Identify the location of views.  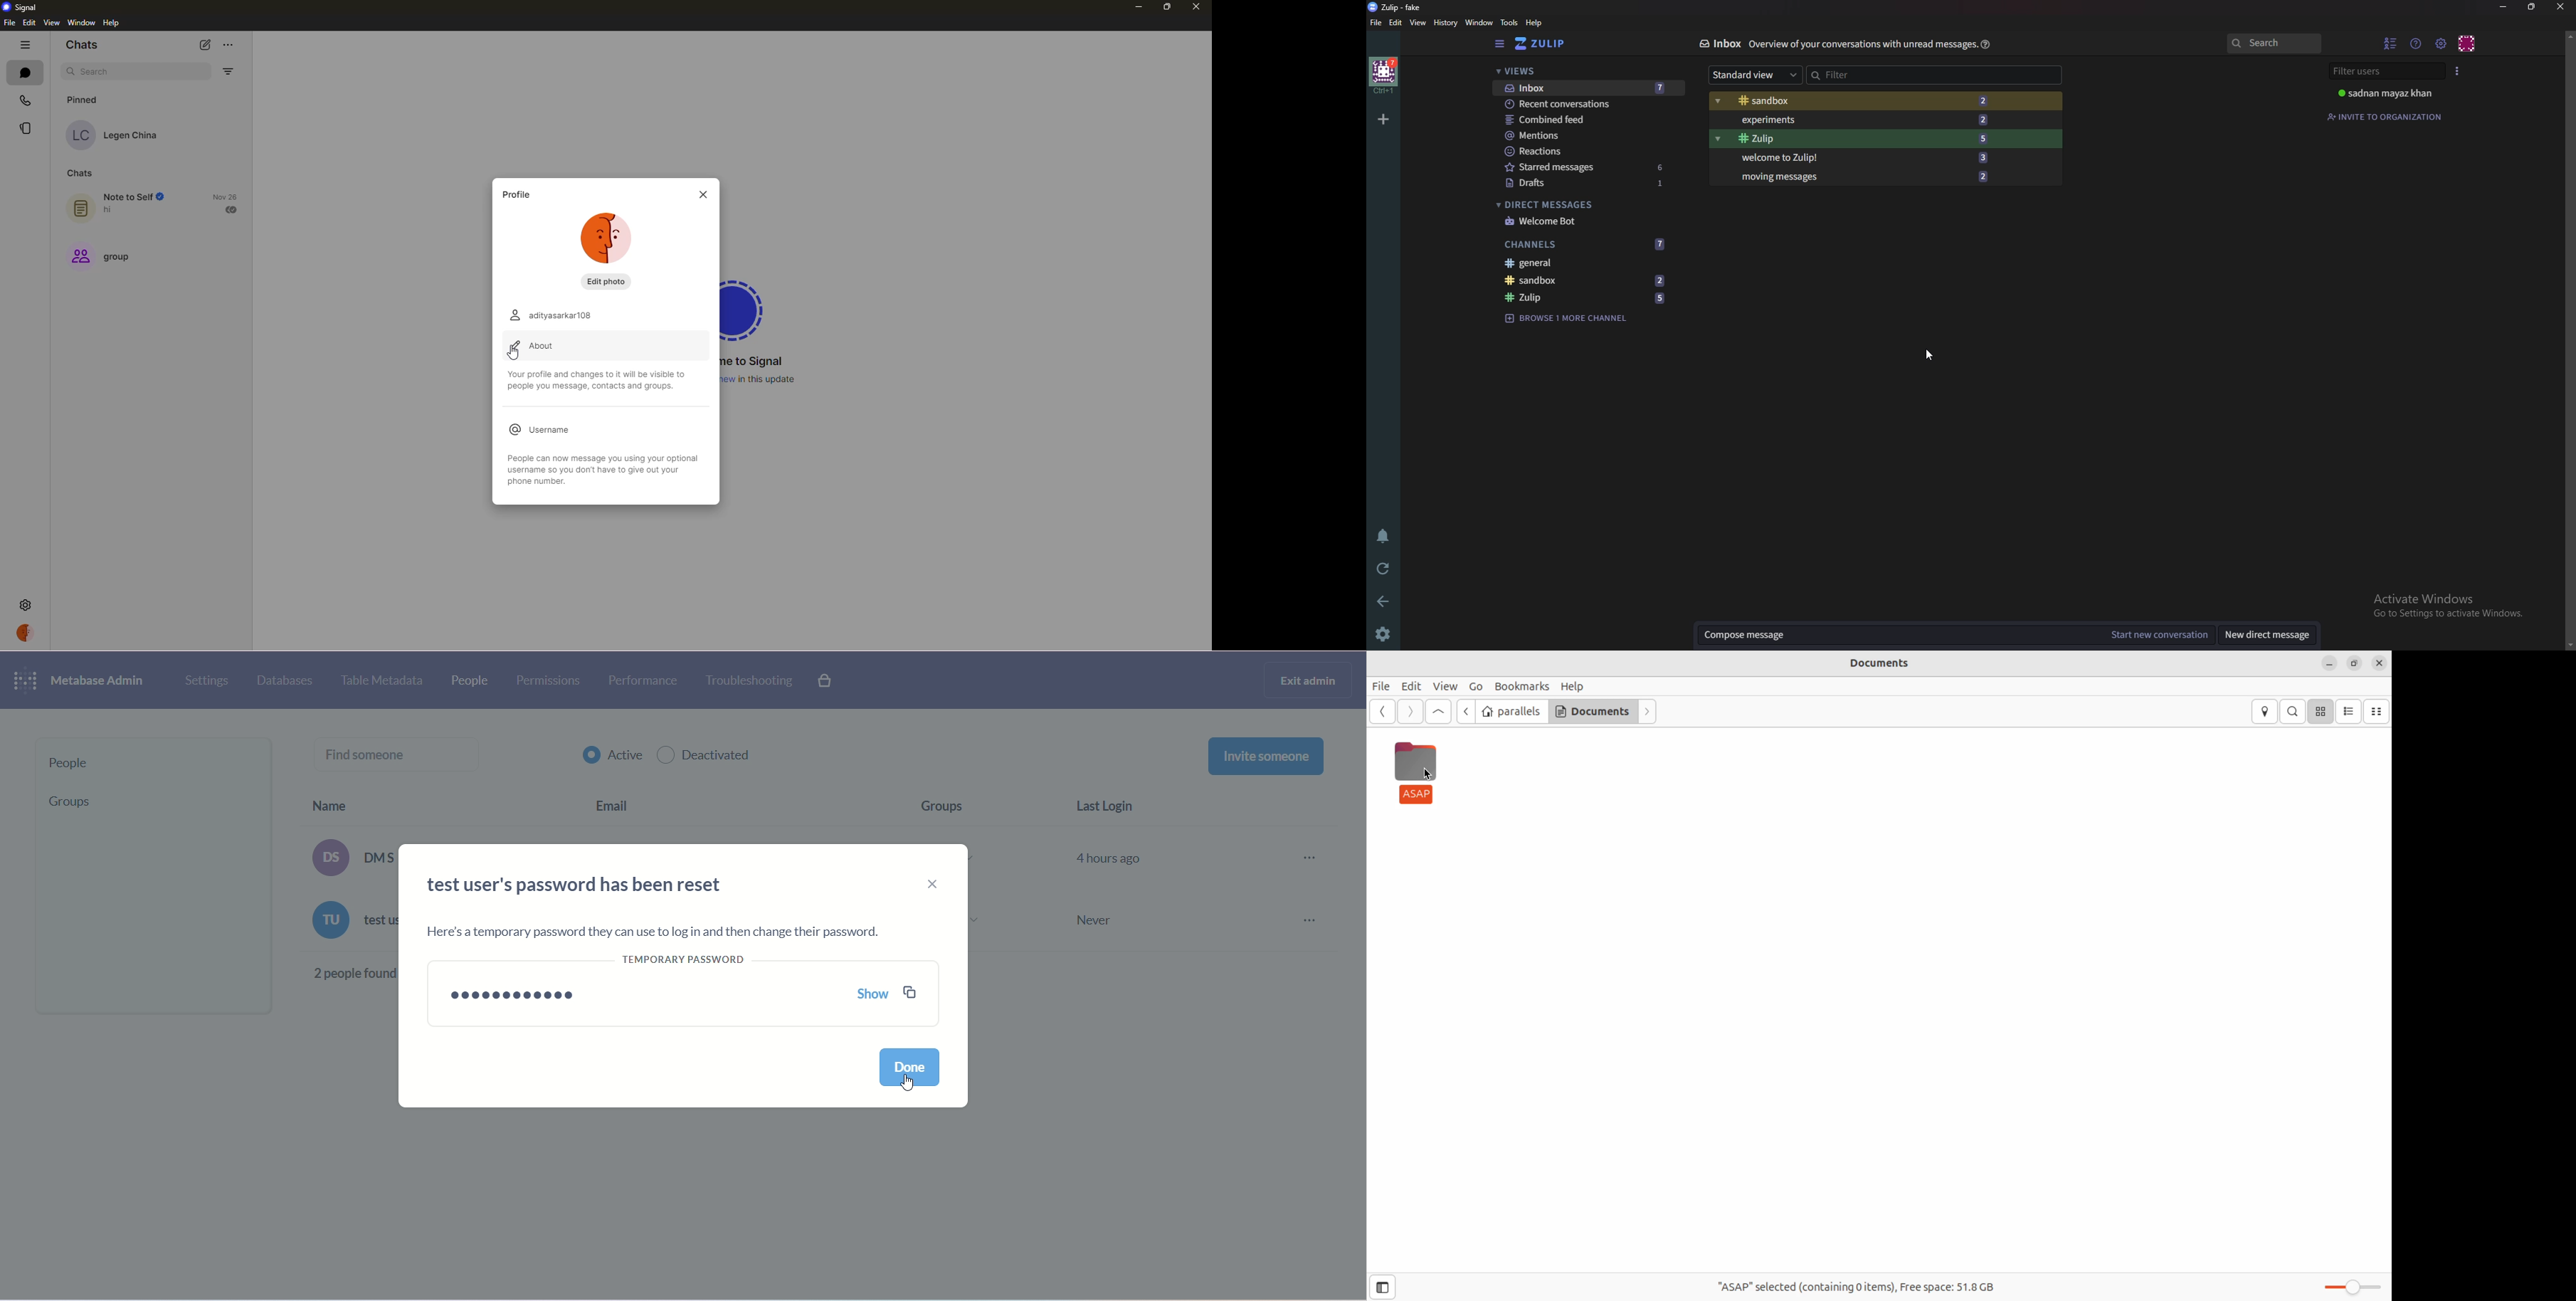
(1586, 71).